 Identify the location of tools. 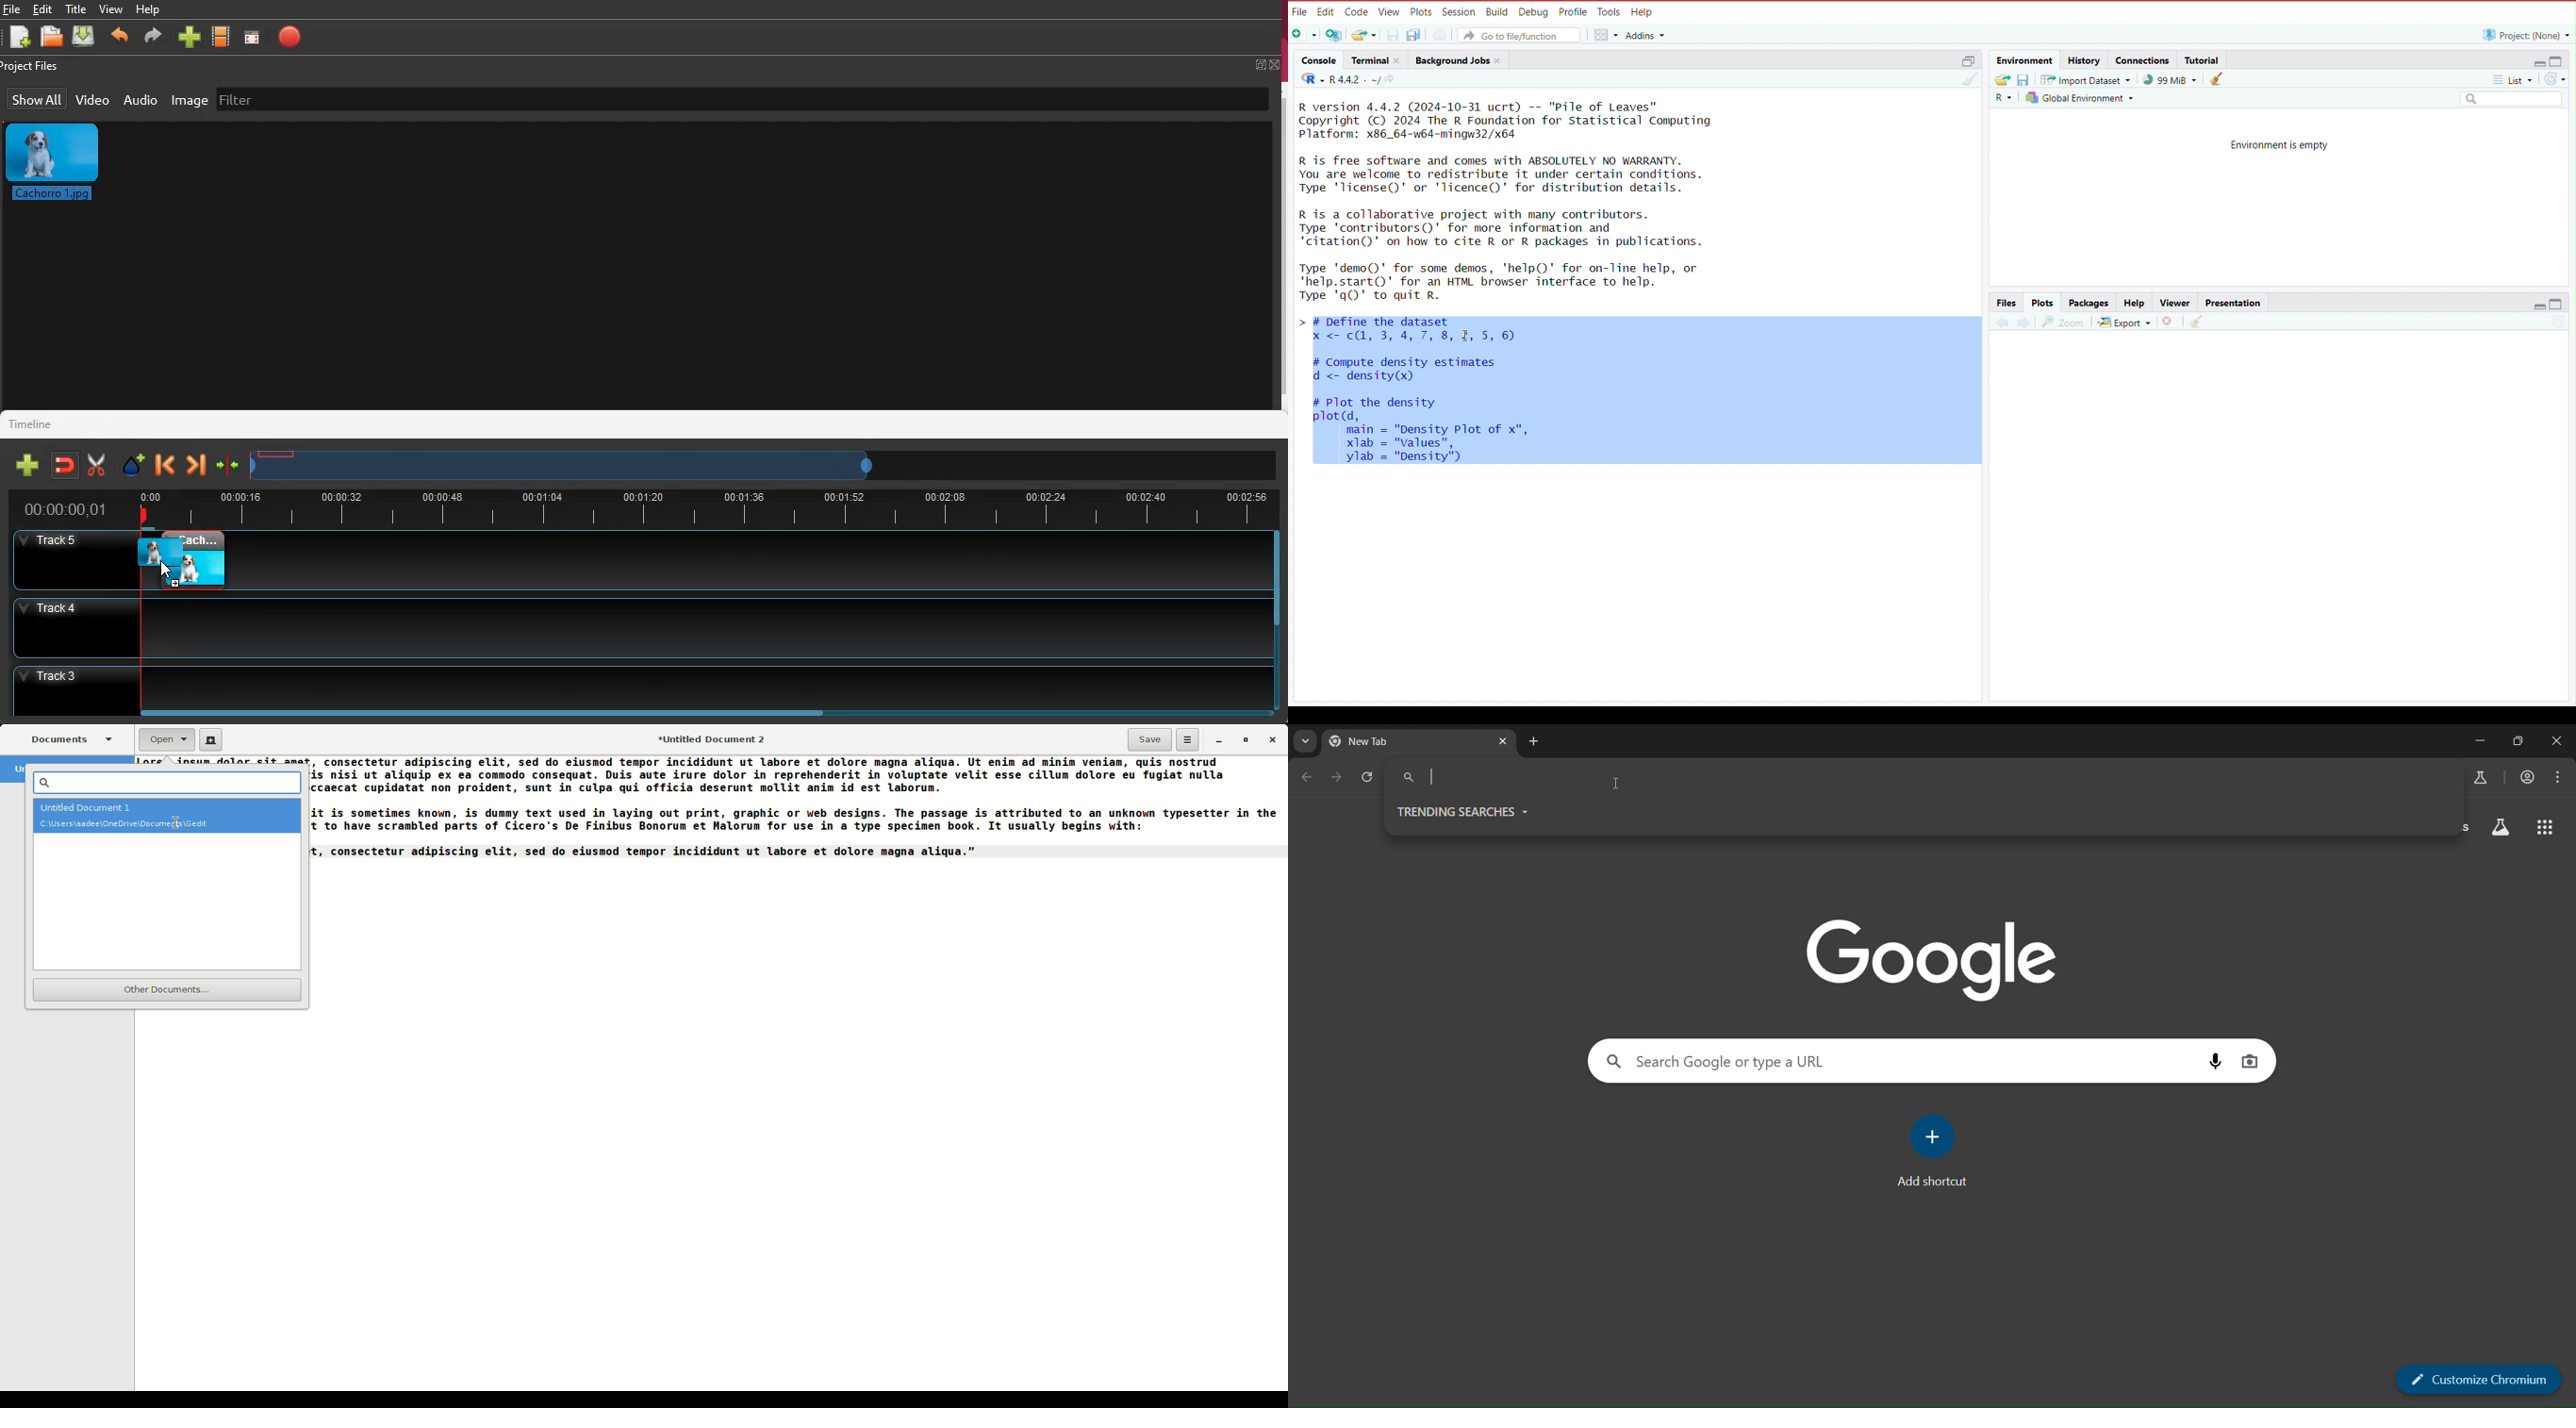
(1610, 10).